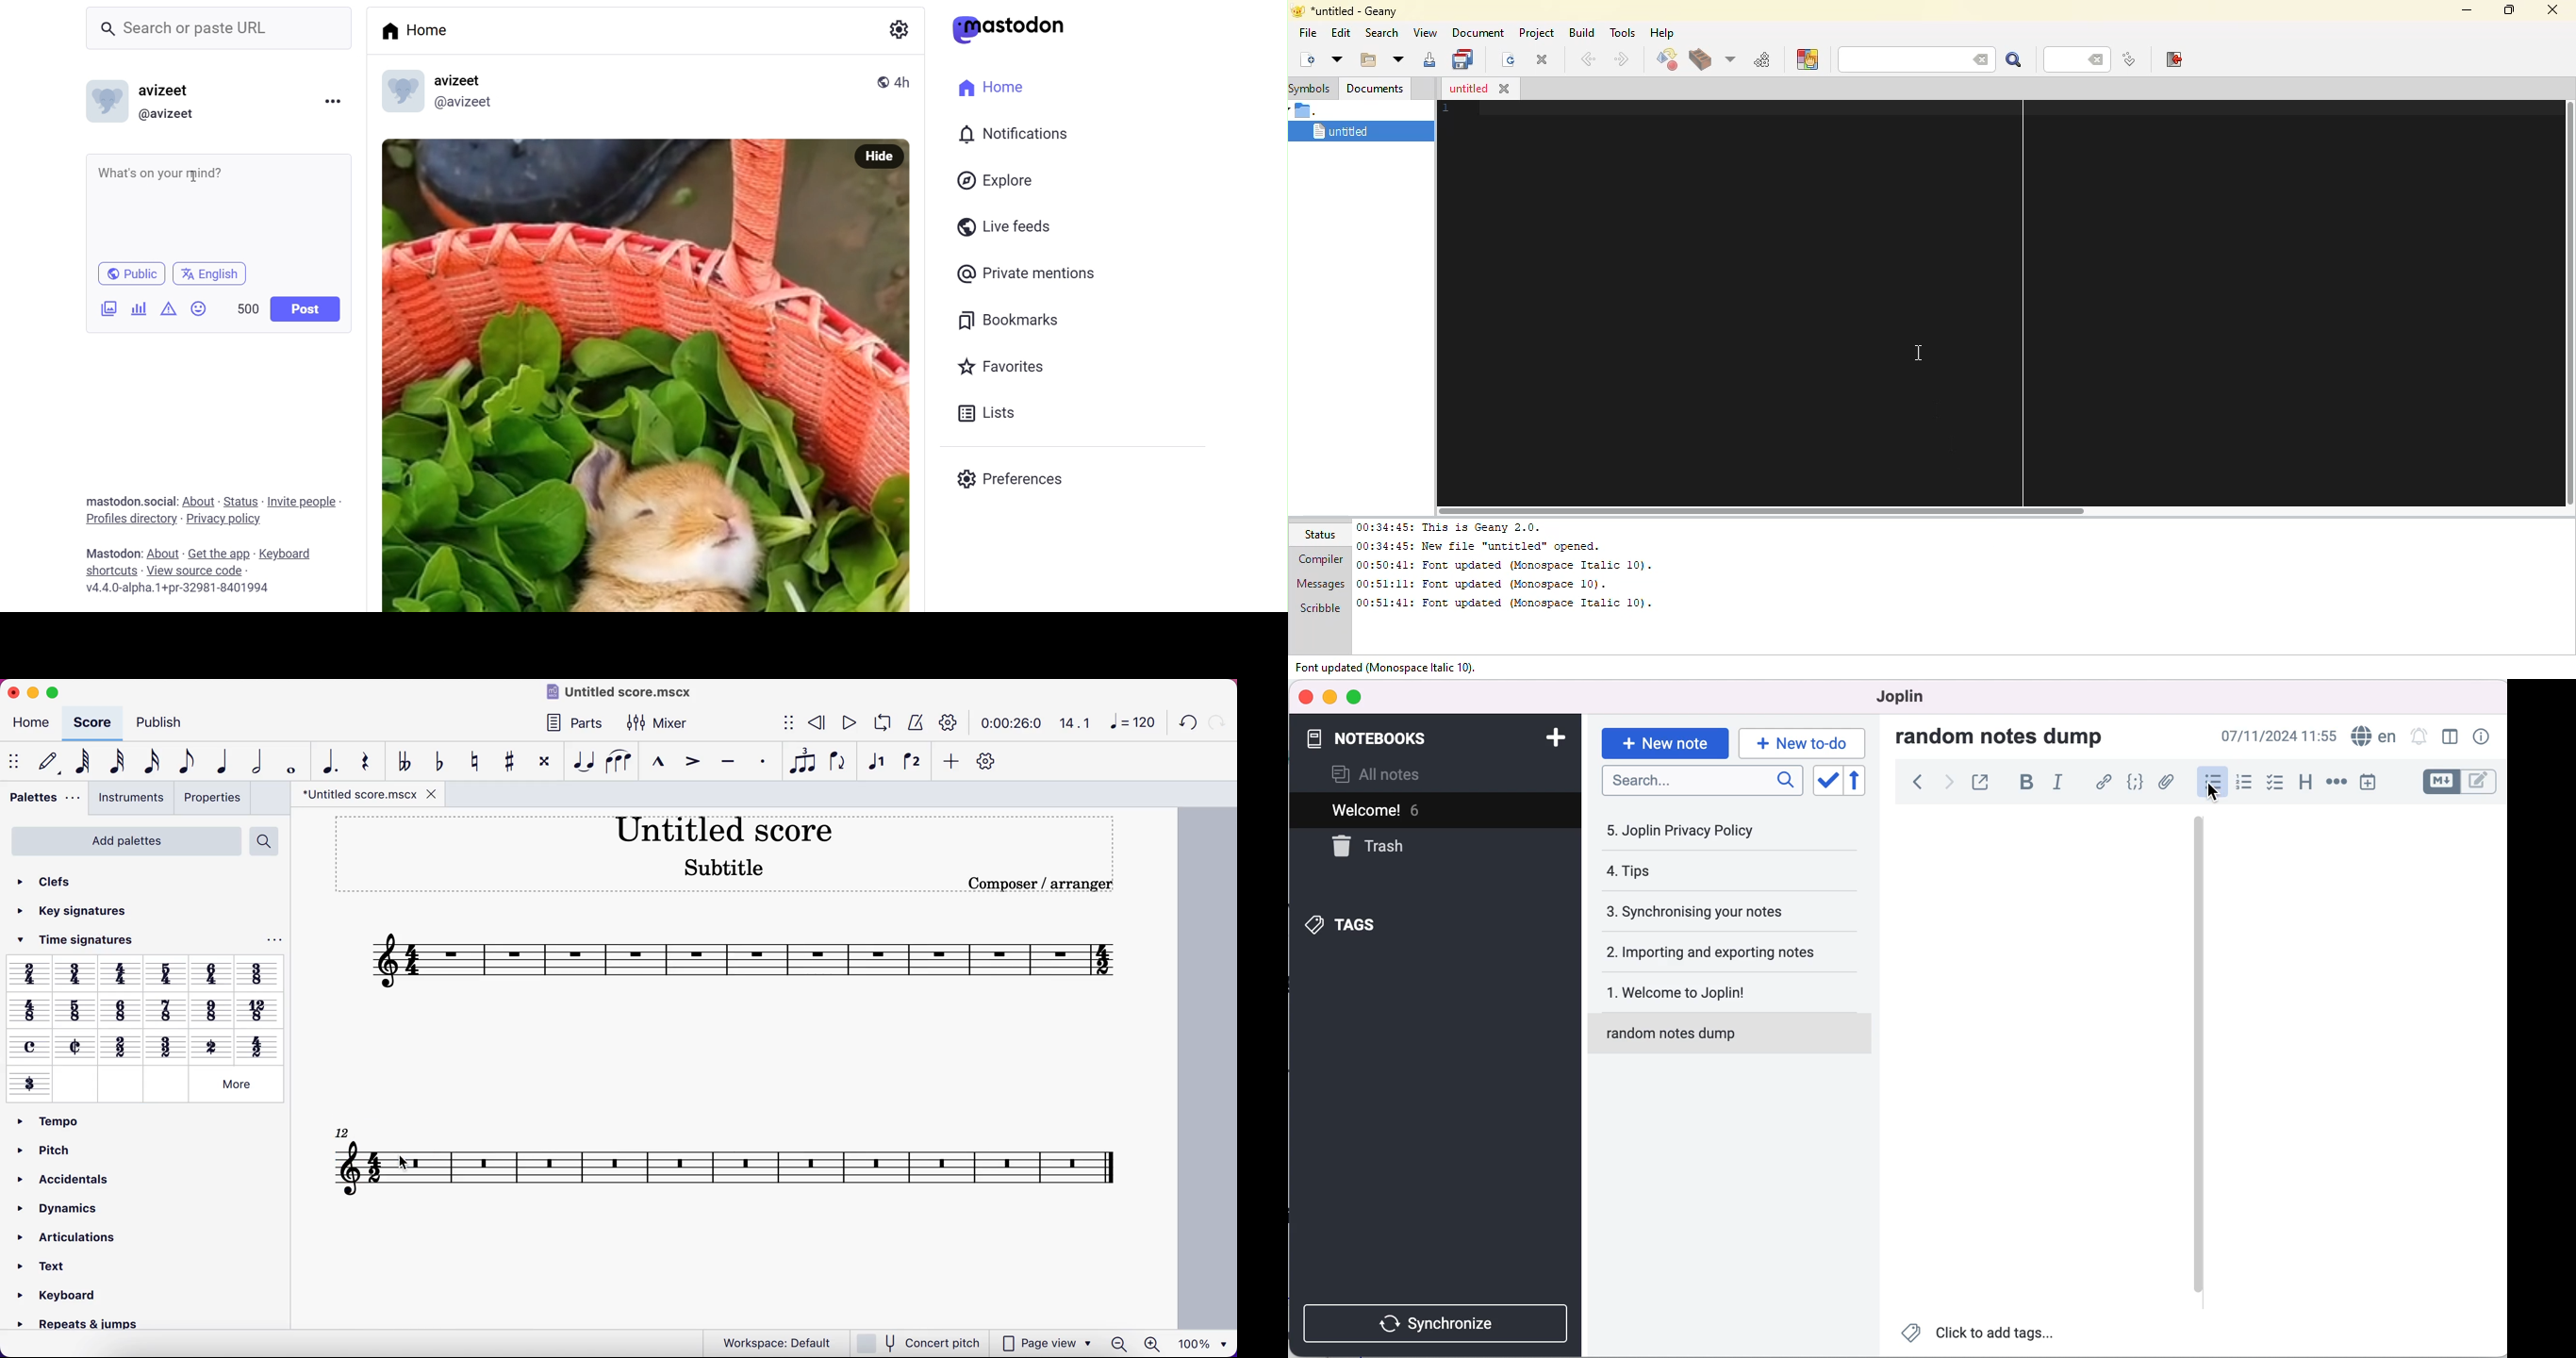 The width and height of the screenshot is (2576, 1372). I want to click on forward, so click(1945, 785).